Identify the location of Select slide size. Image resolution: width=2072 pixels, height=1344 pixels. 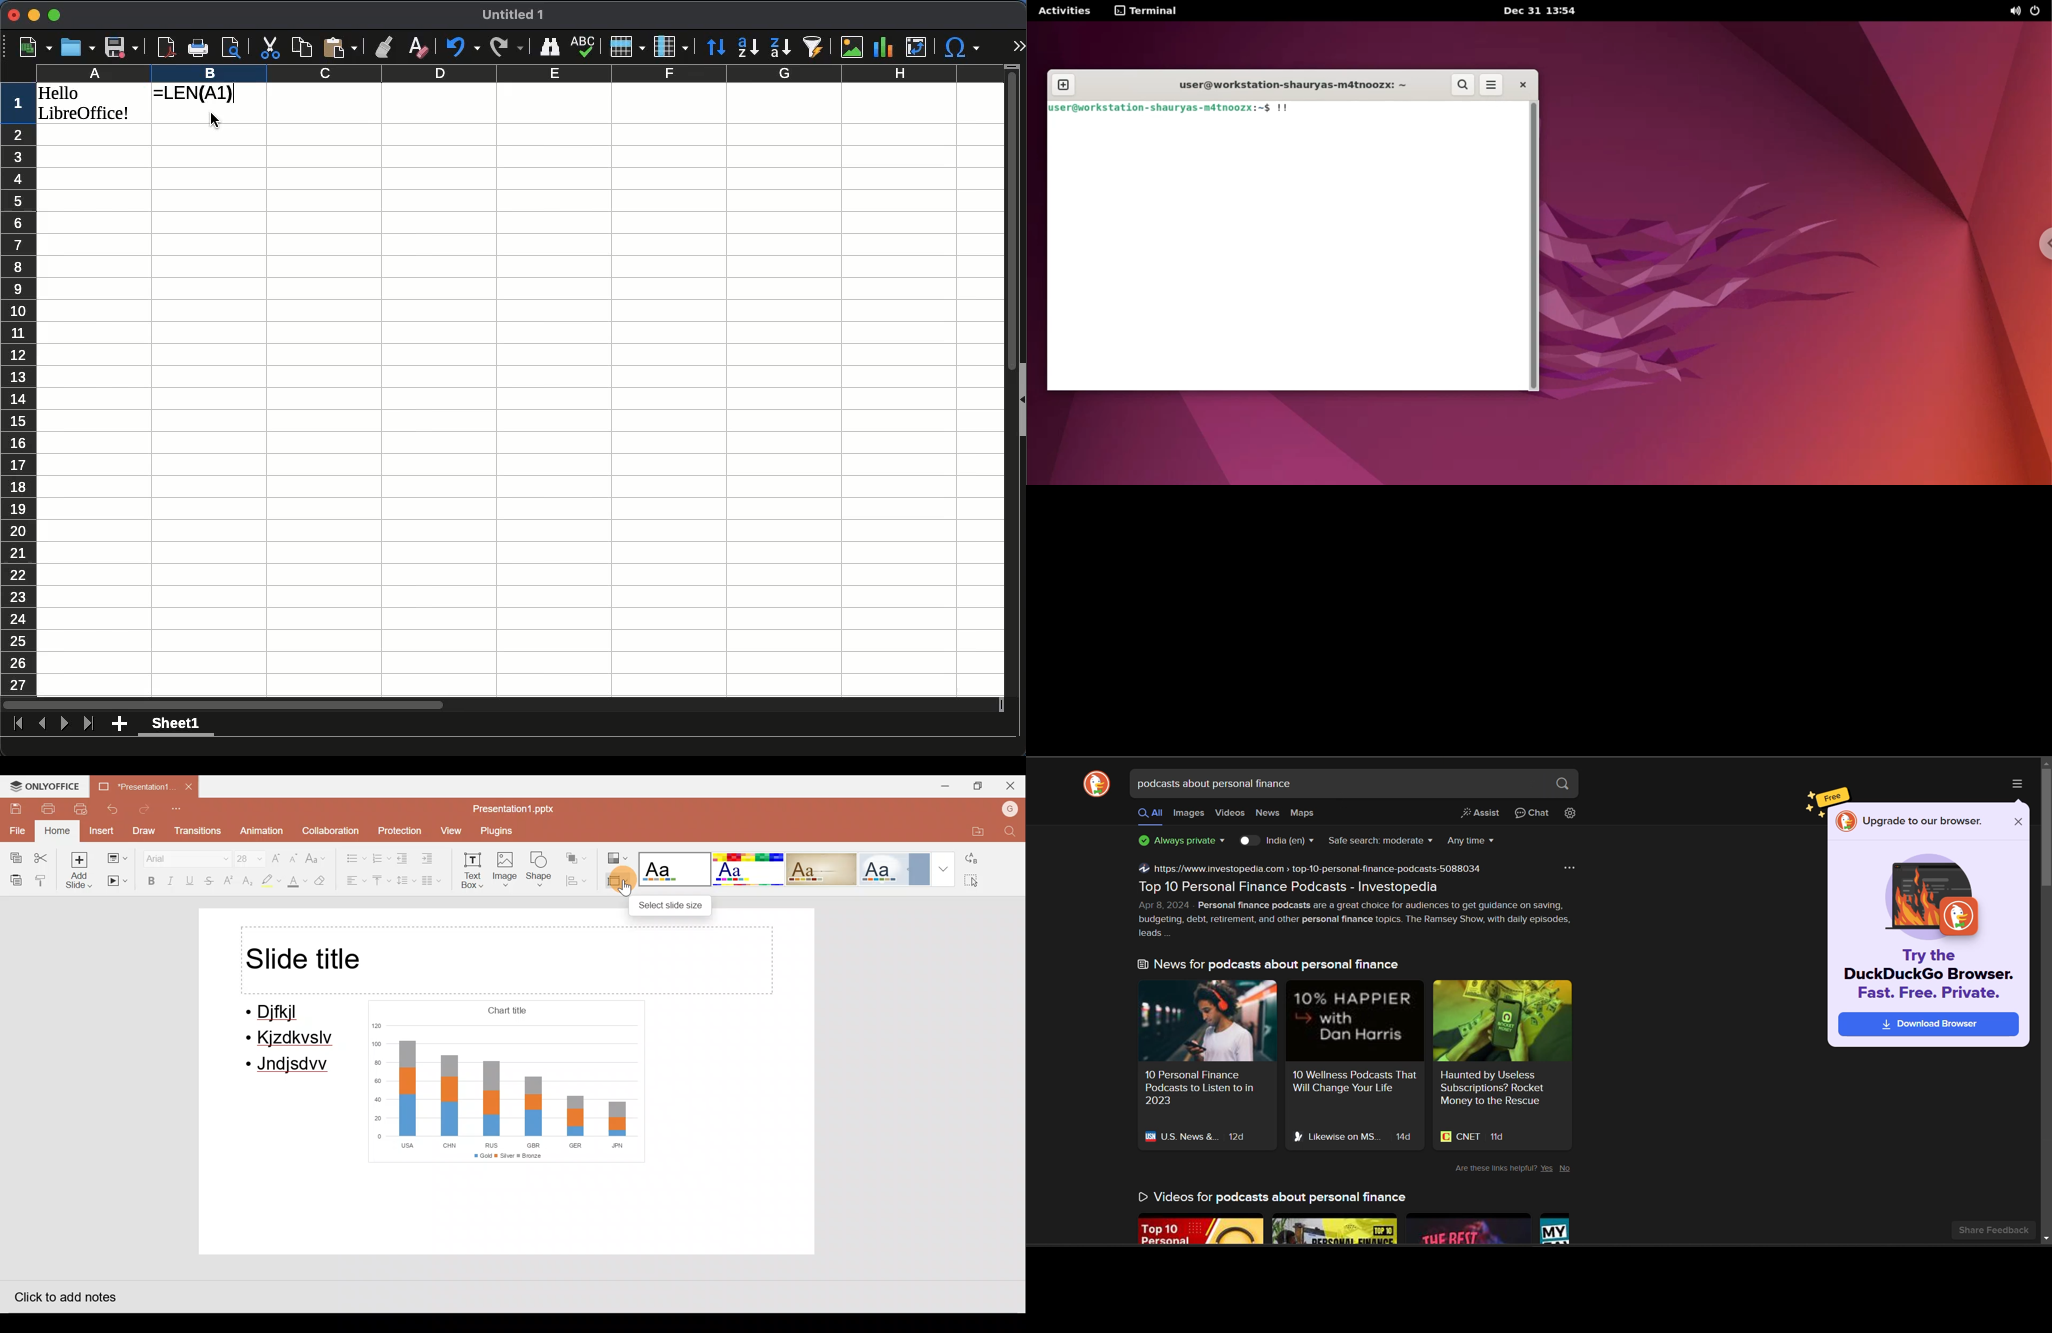
(673, 903).